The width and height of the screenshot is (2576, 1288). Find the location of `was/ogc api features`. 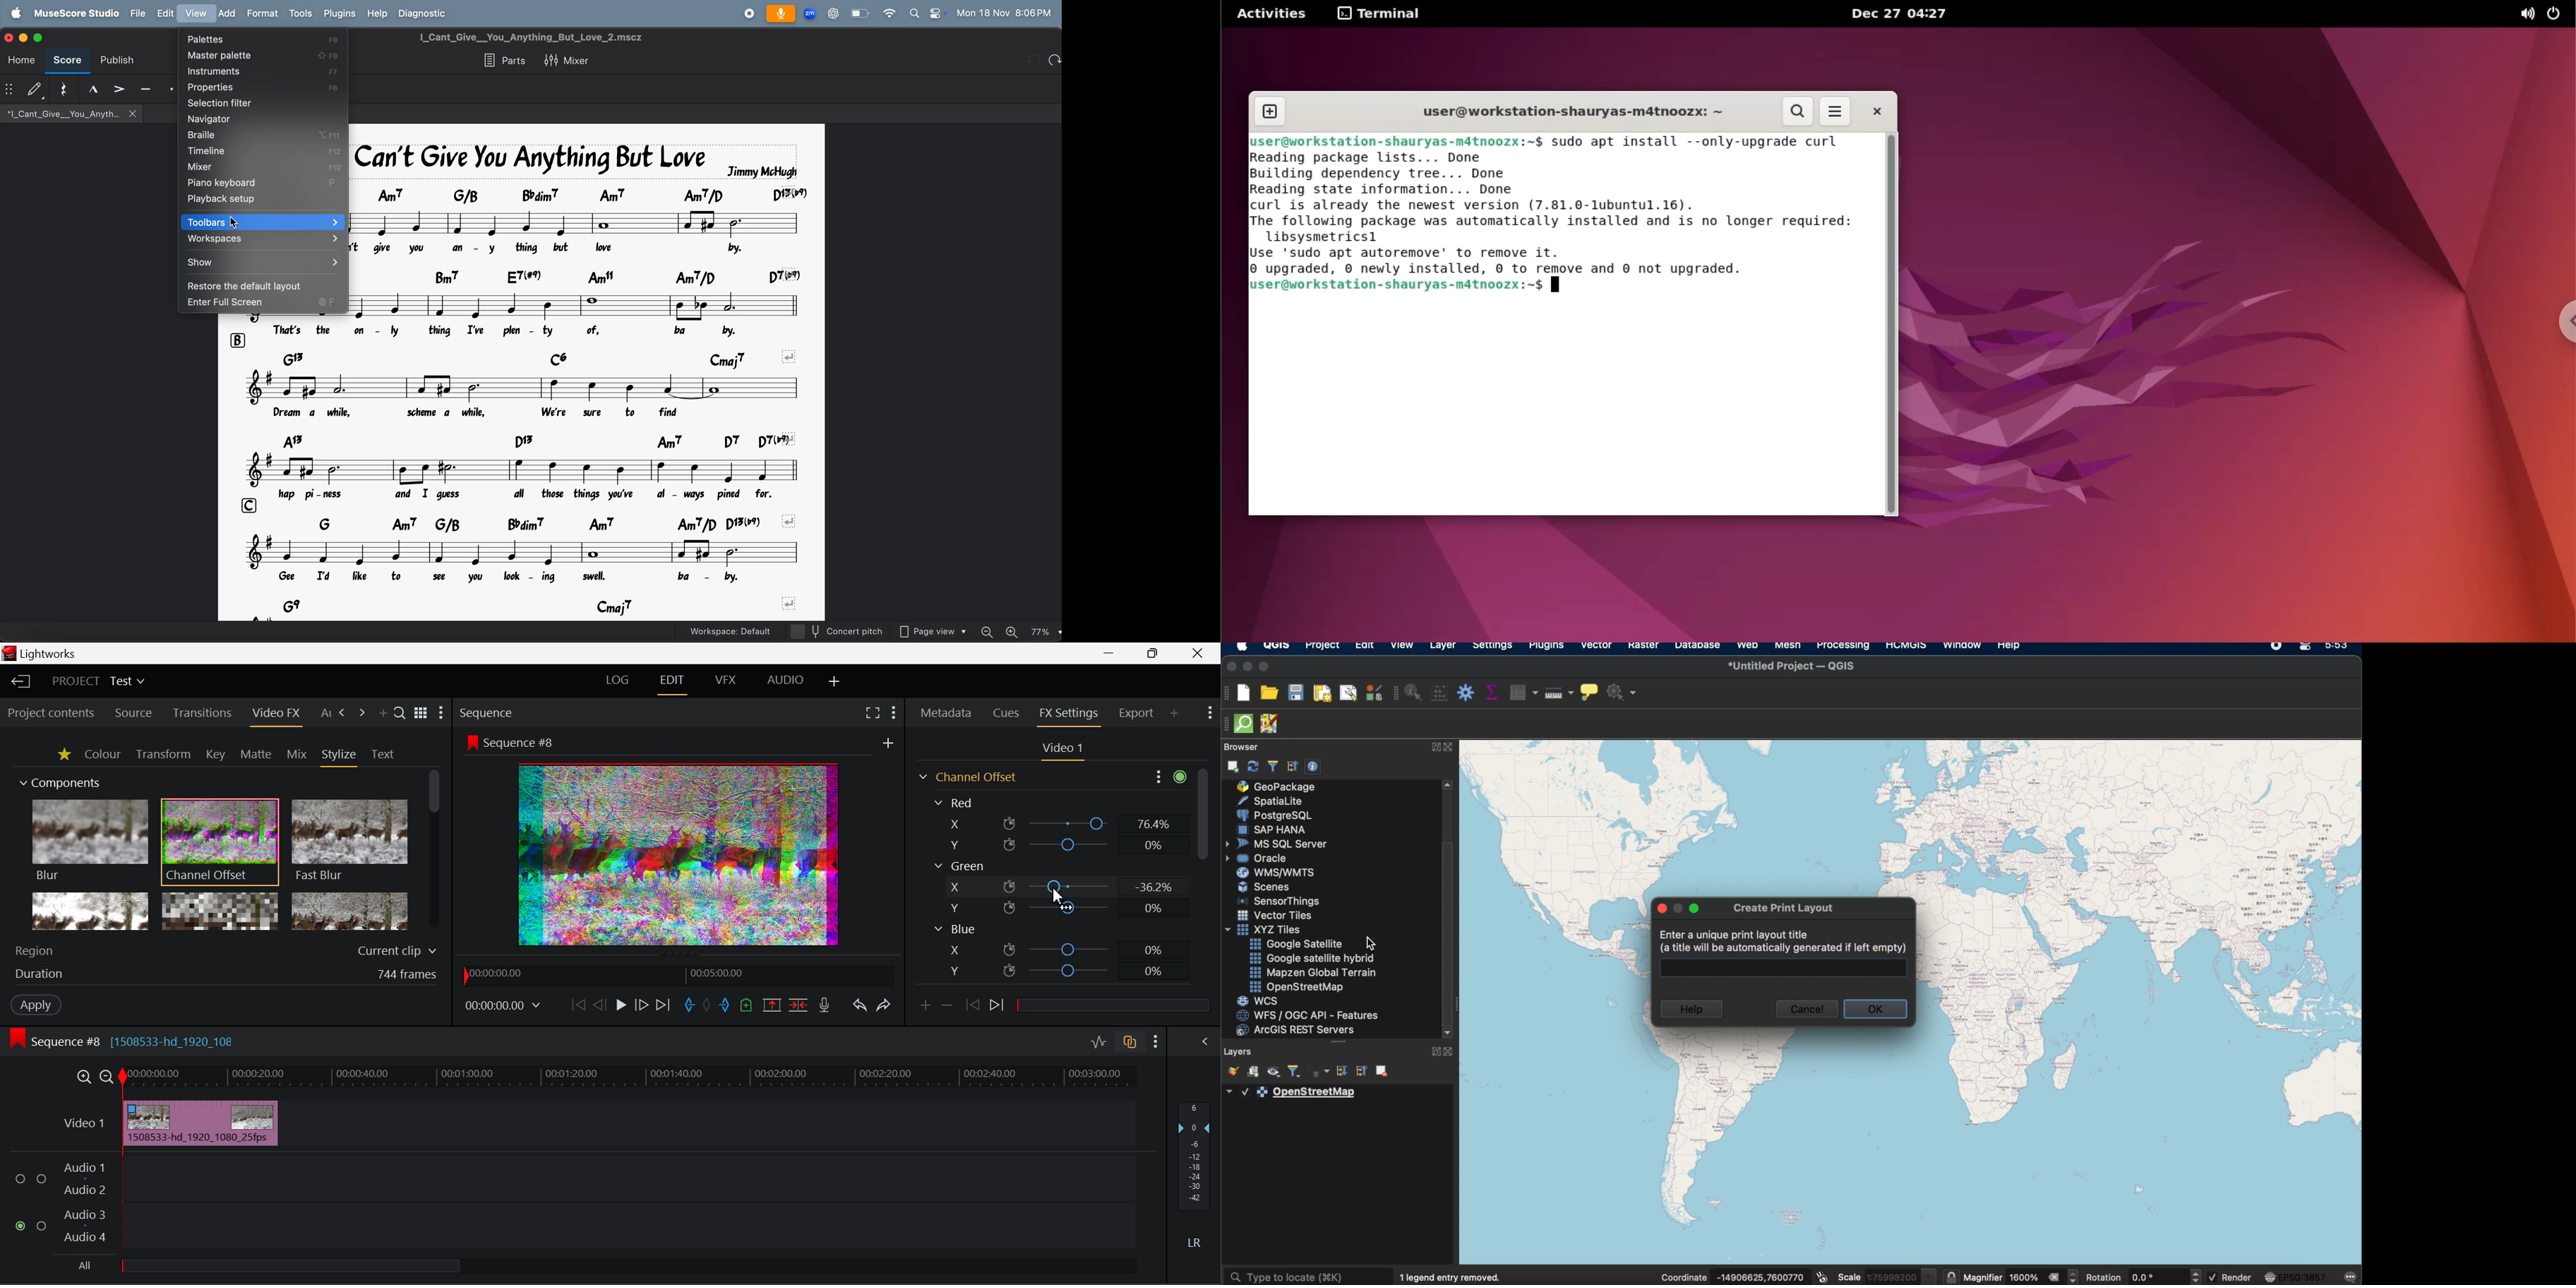

was/ogc api features is located at coordinates (1309, 1015).